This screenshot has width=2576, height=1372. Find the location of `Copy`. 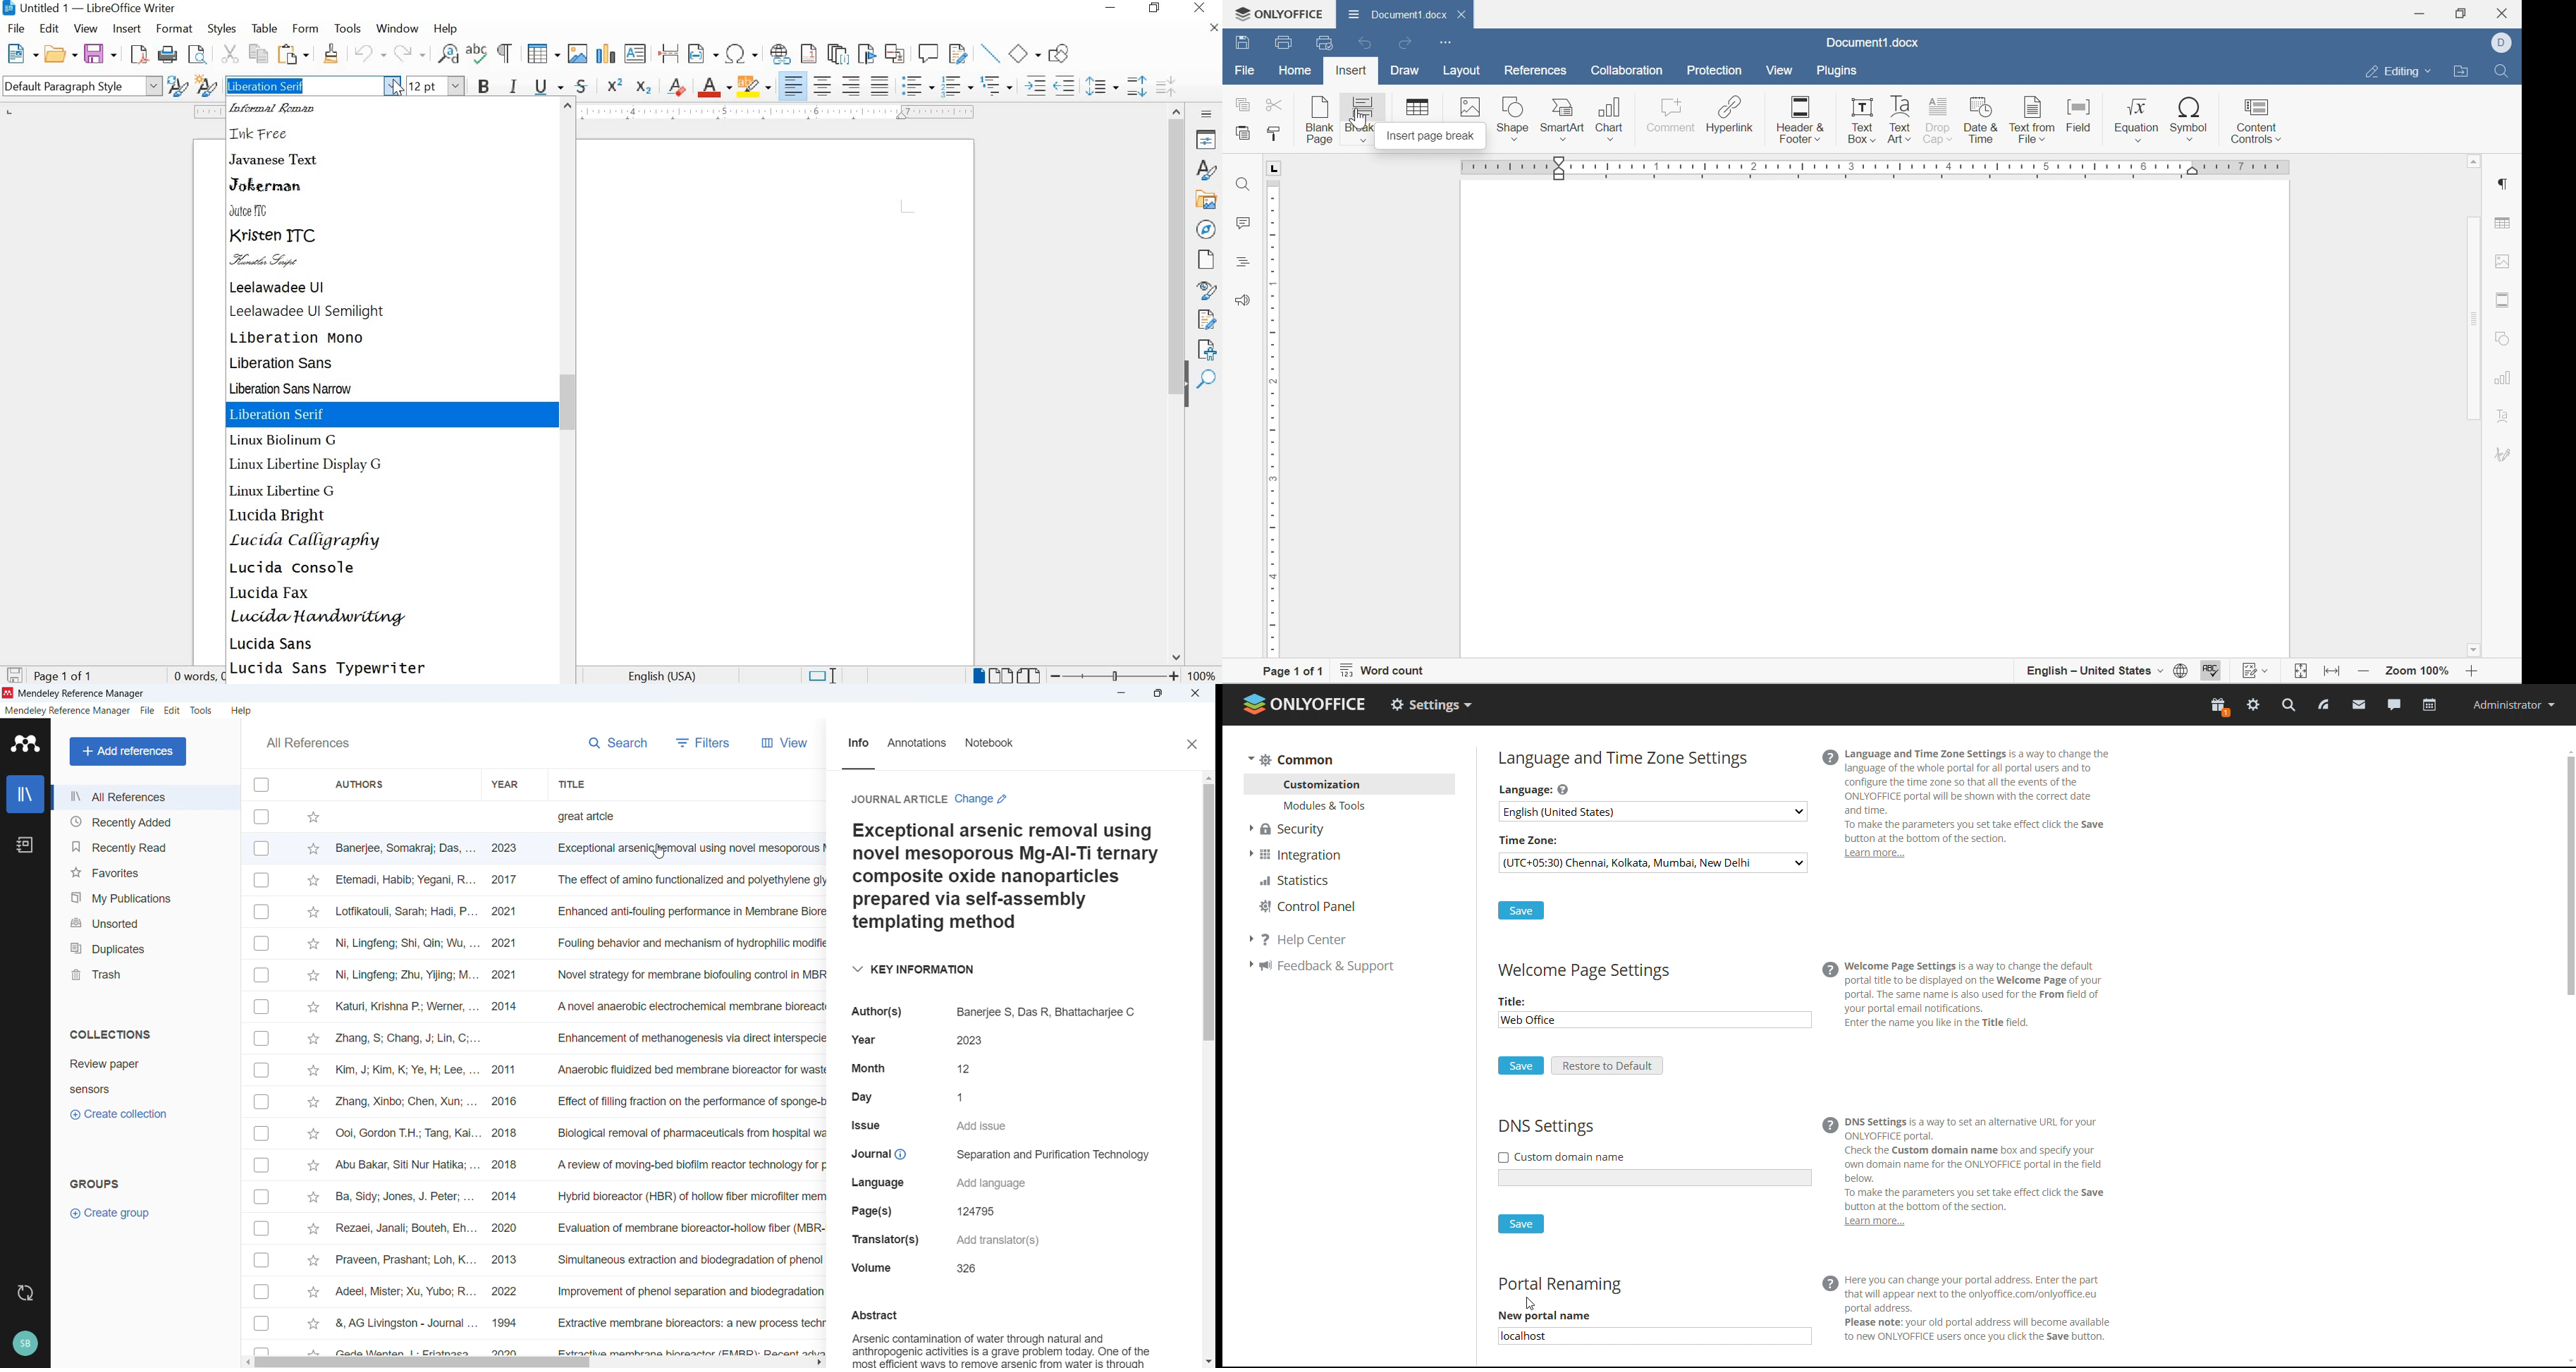

Copy is located at coordinates (1242, 103).